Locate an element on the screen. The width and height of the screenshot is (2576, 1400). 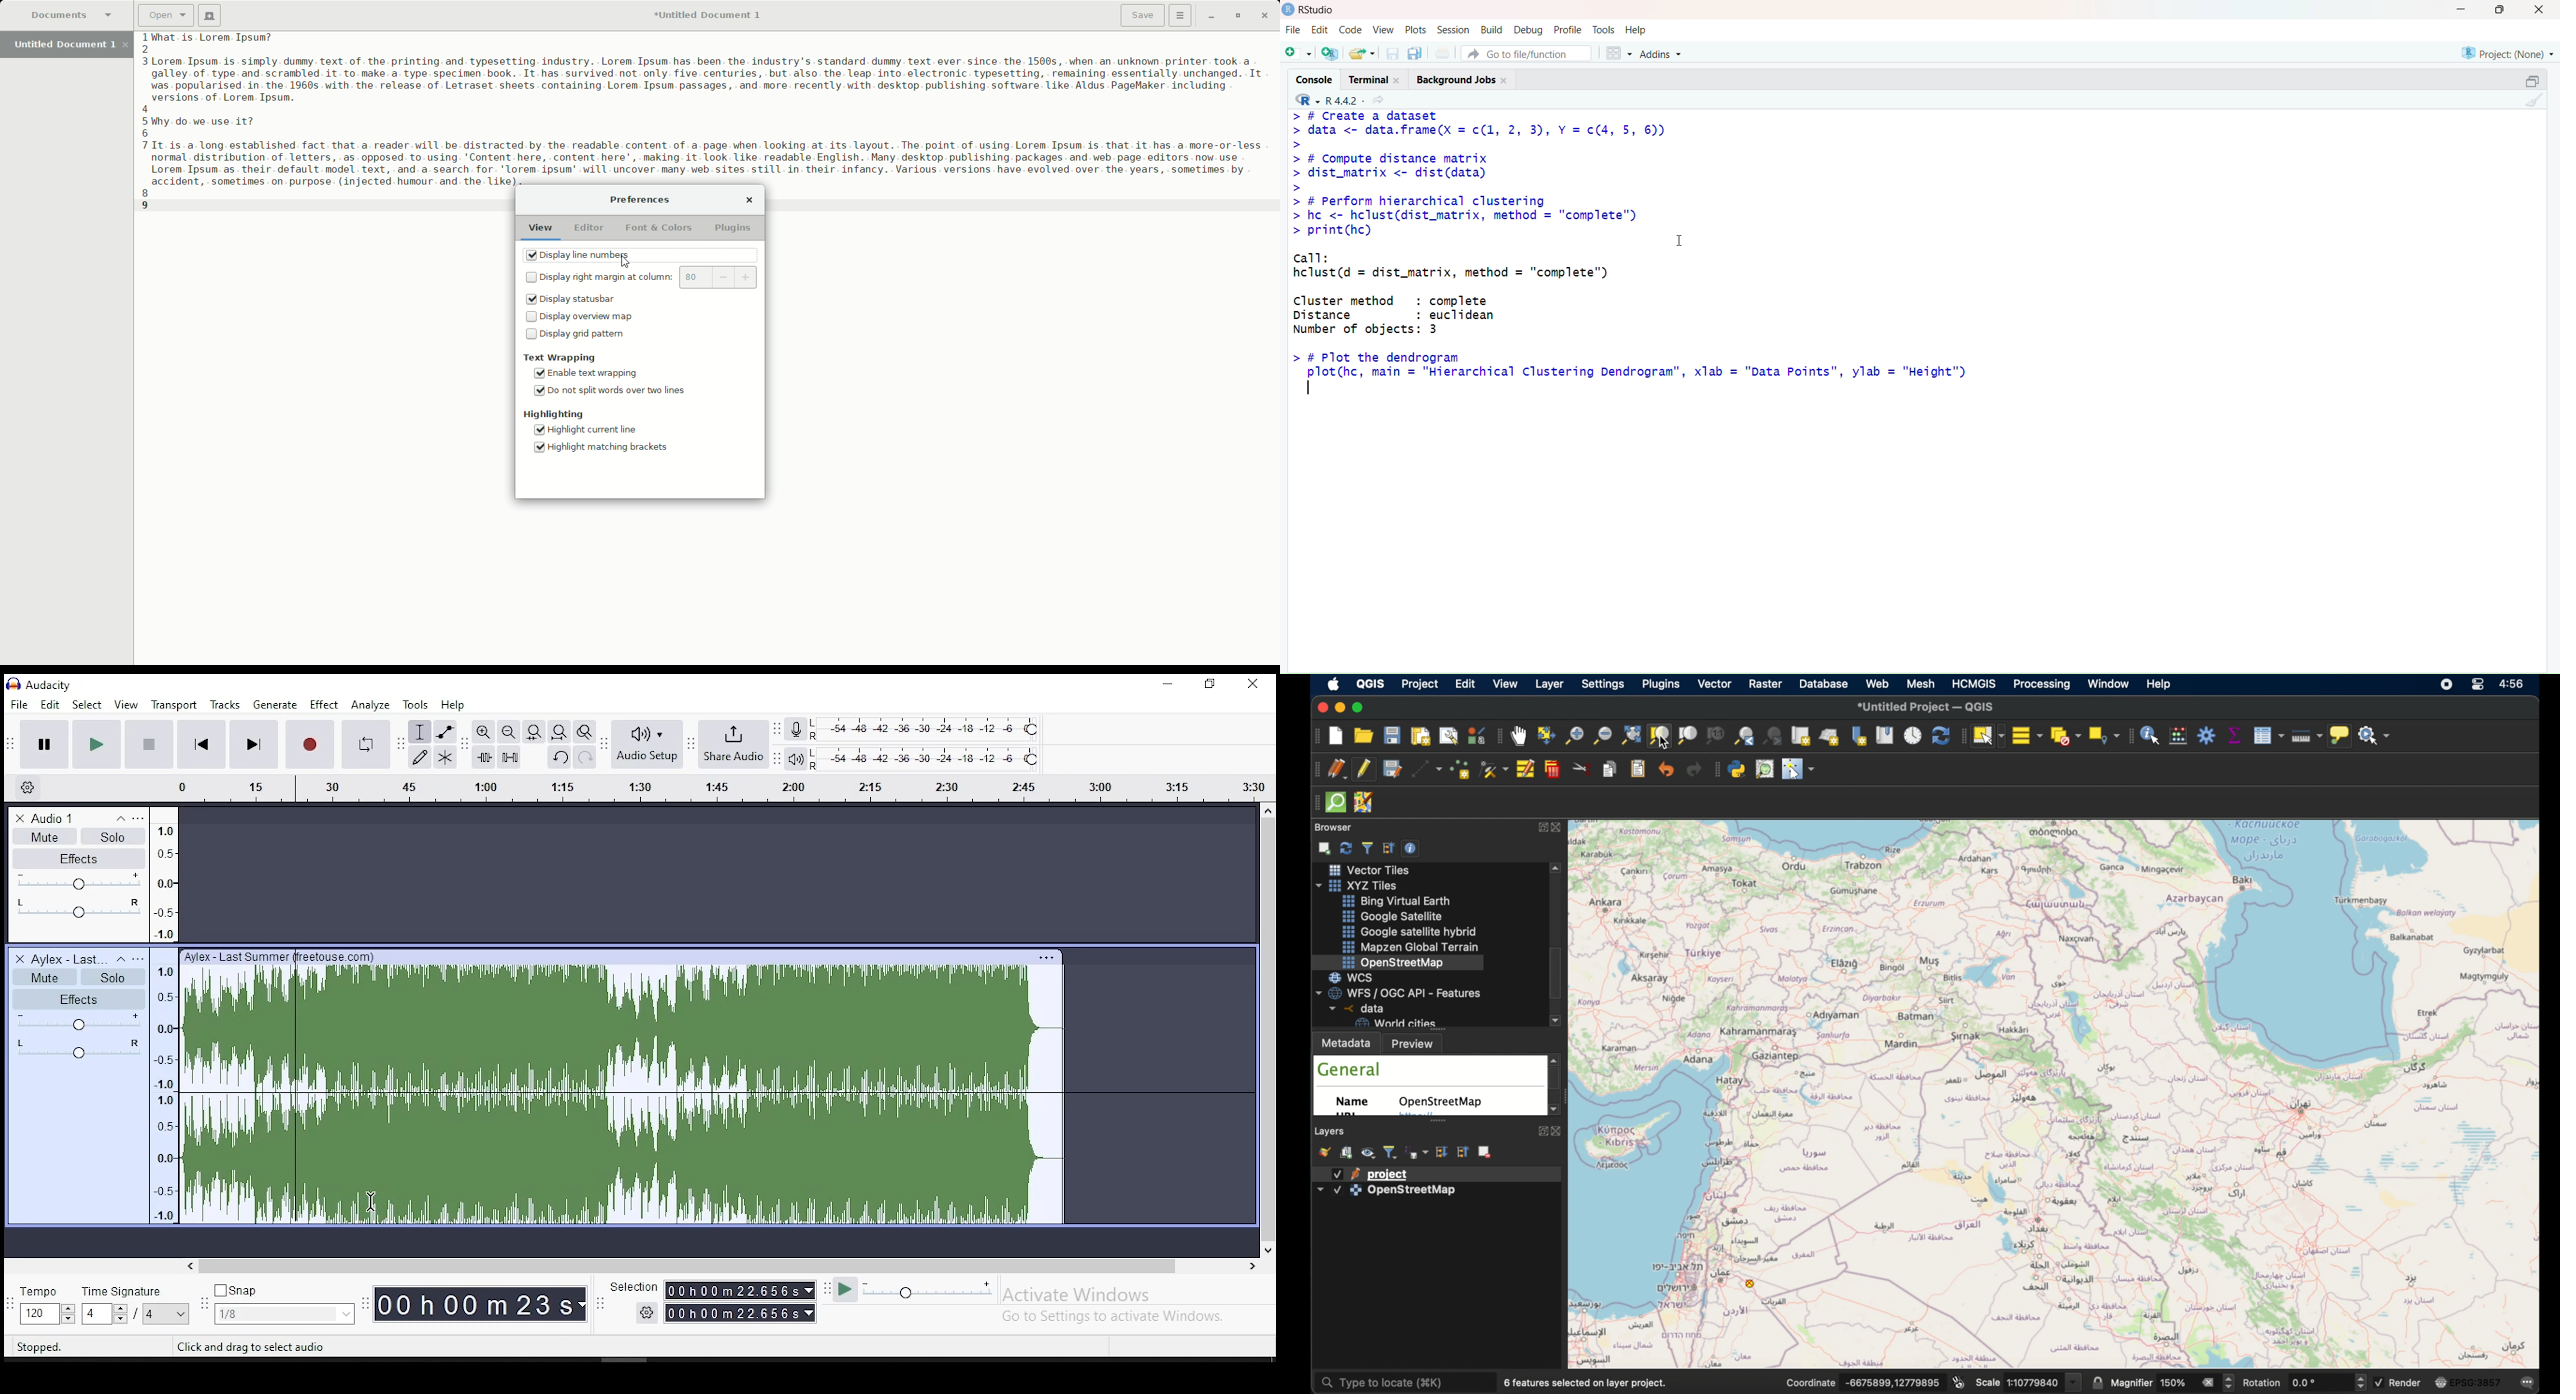
openstreetmap layer is located at coordinates (1413, 1193).